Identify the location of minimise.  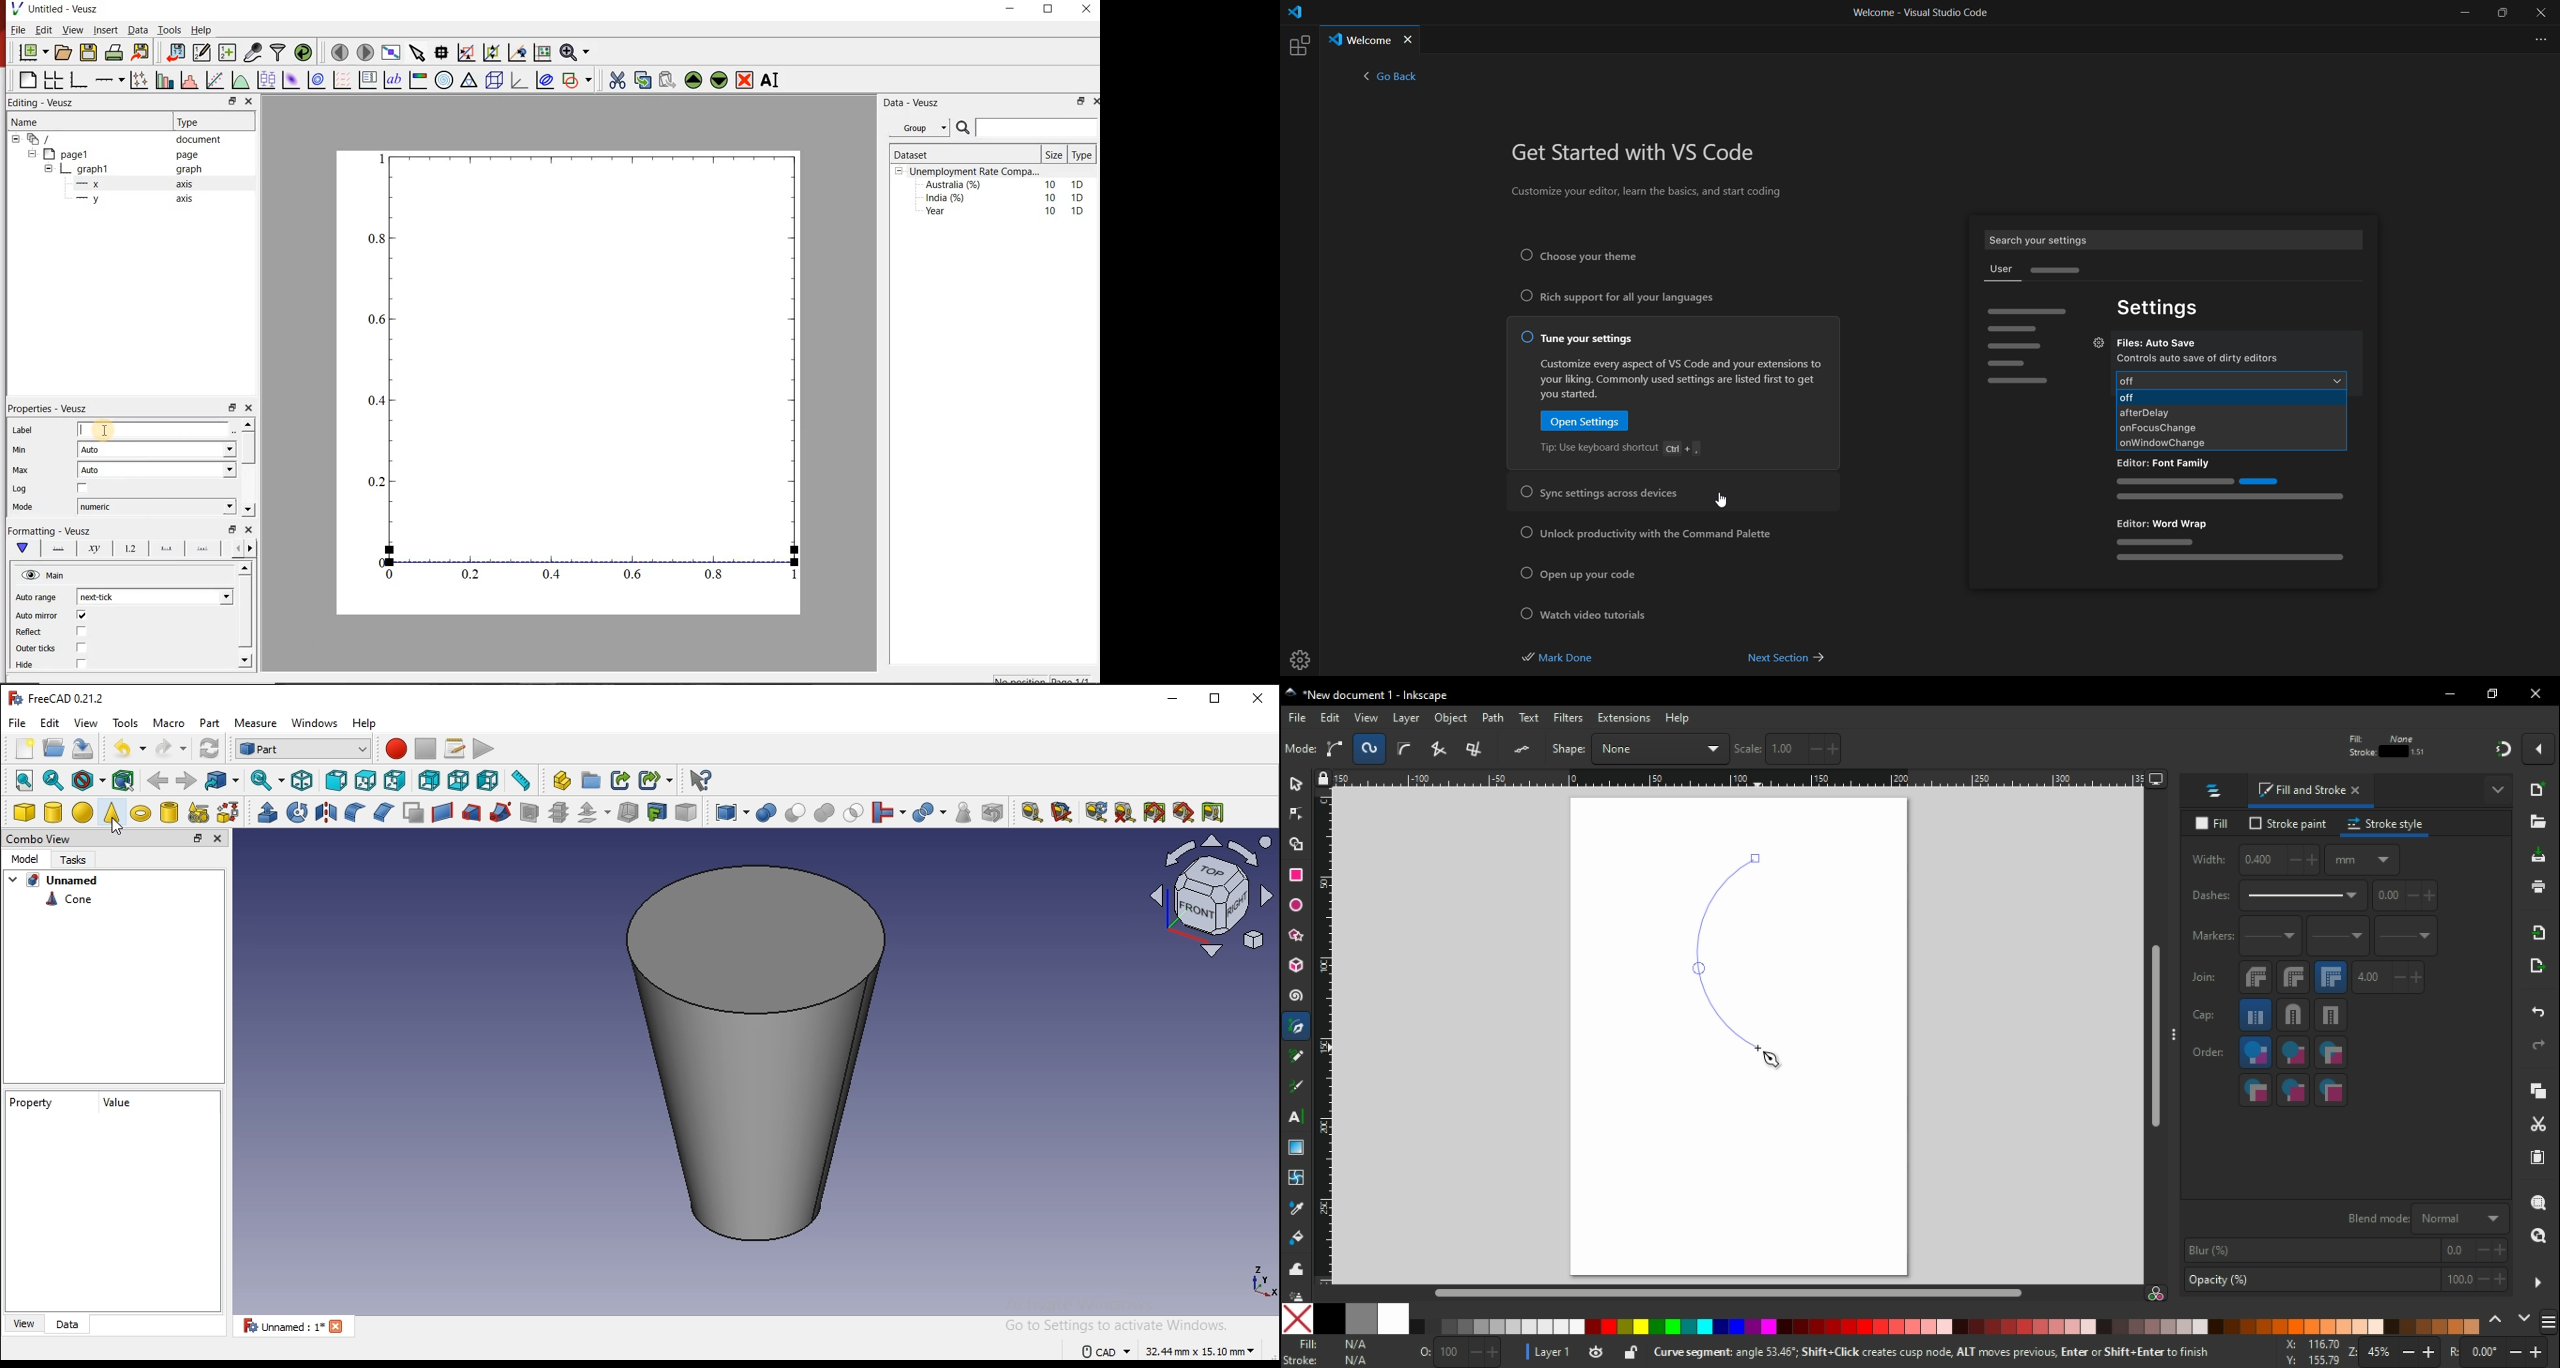
(1014, 12).